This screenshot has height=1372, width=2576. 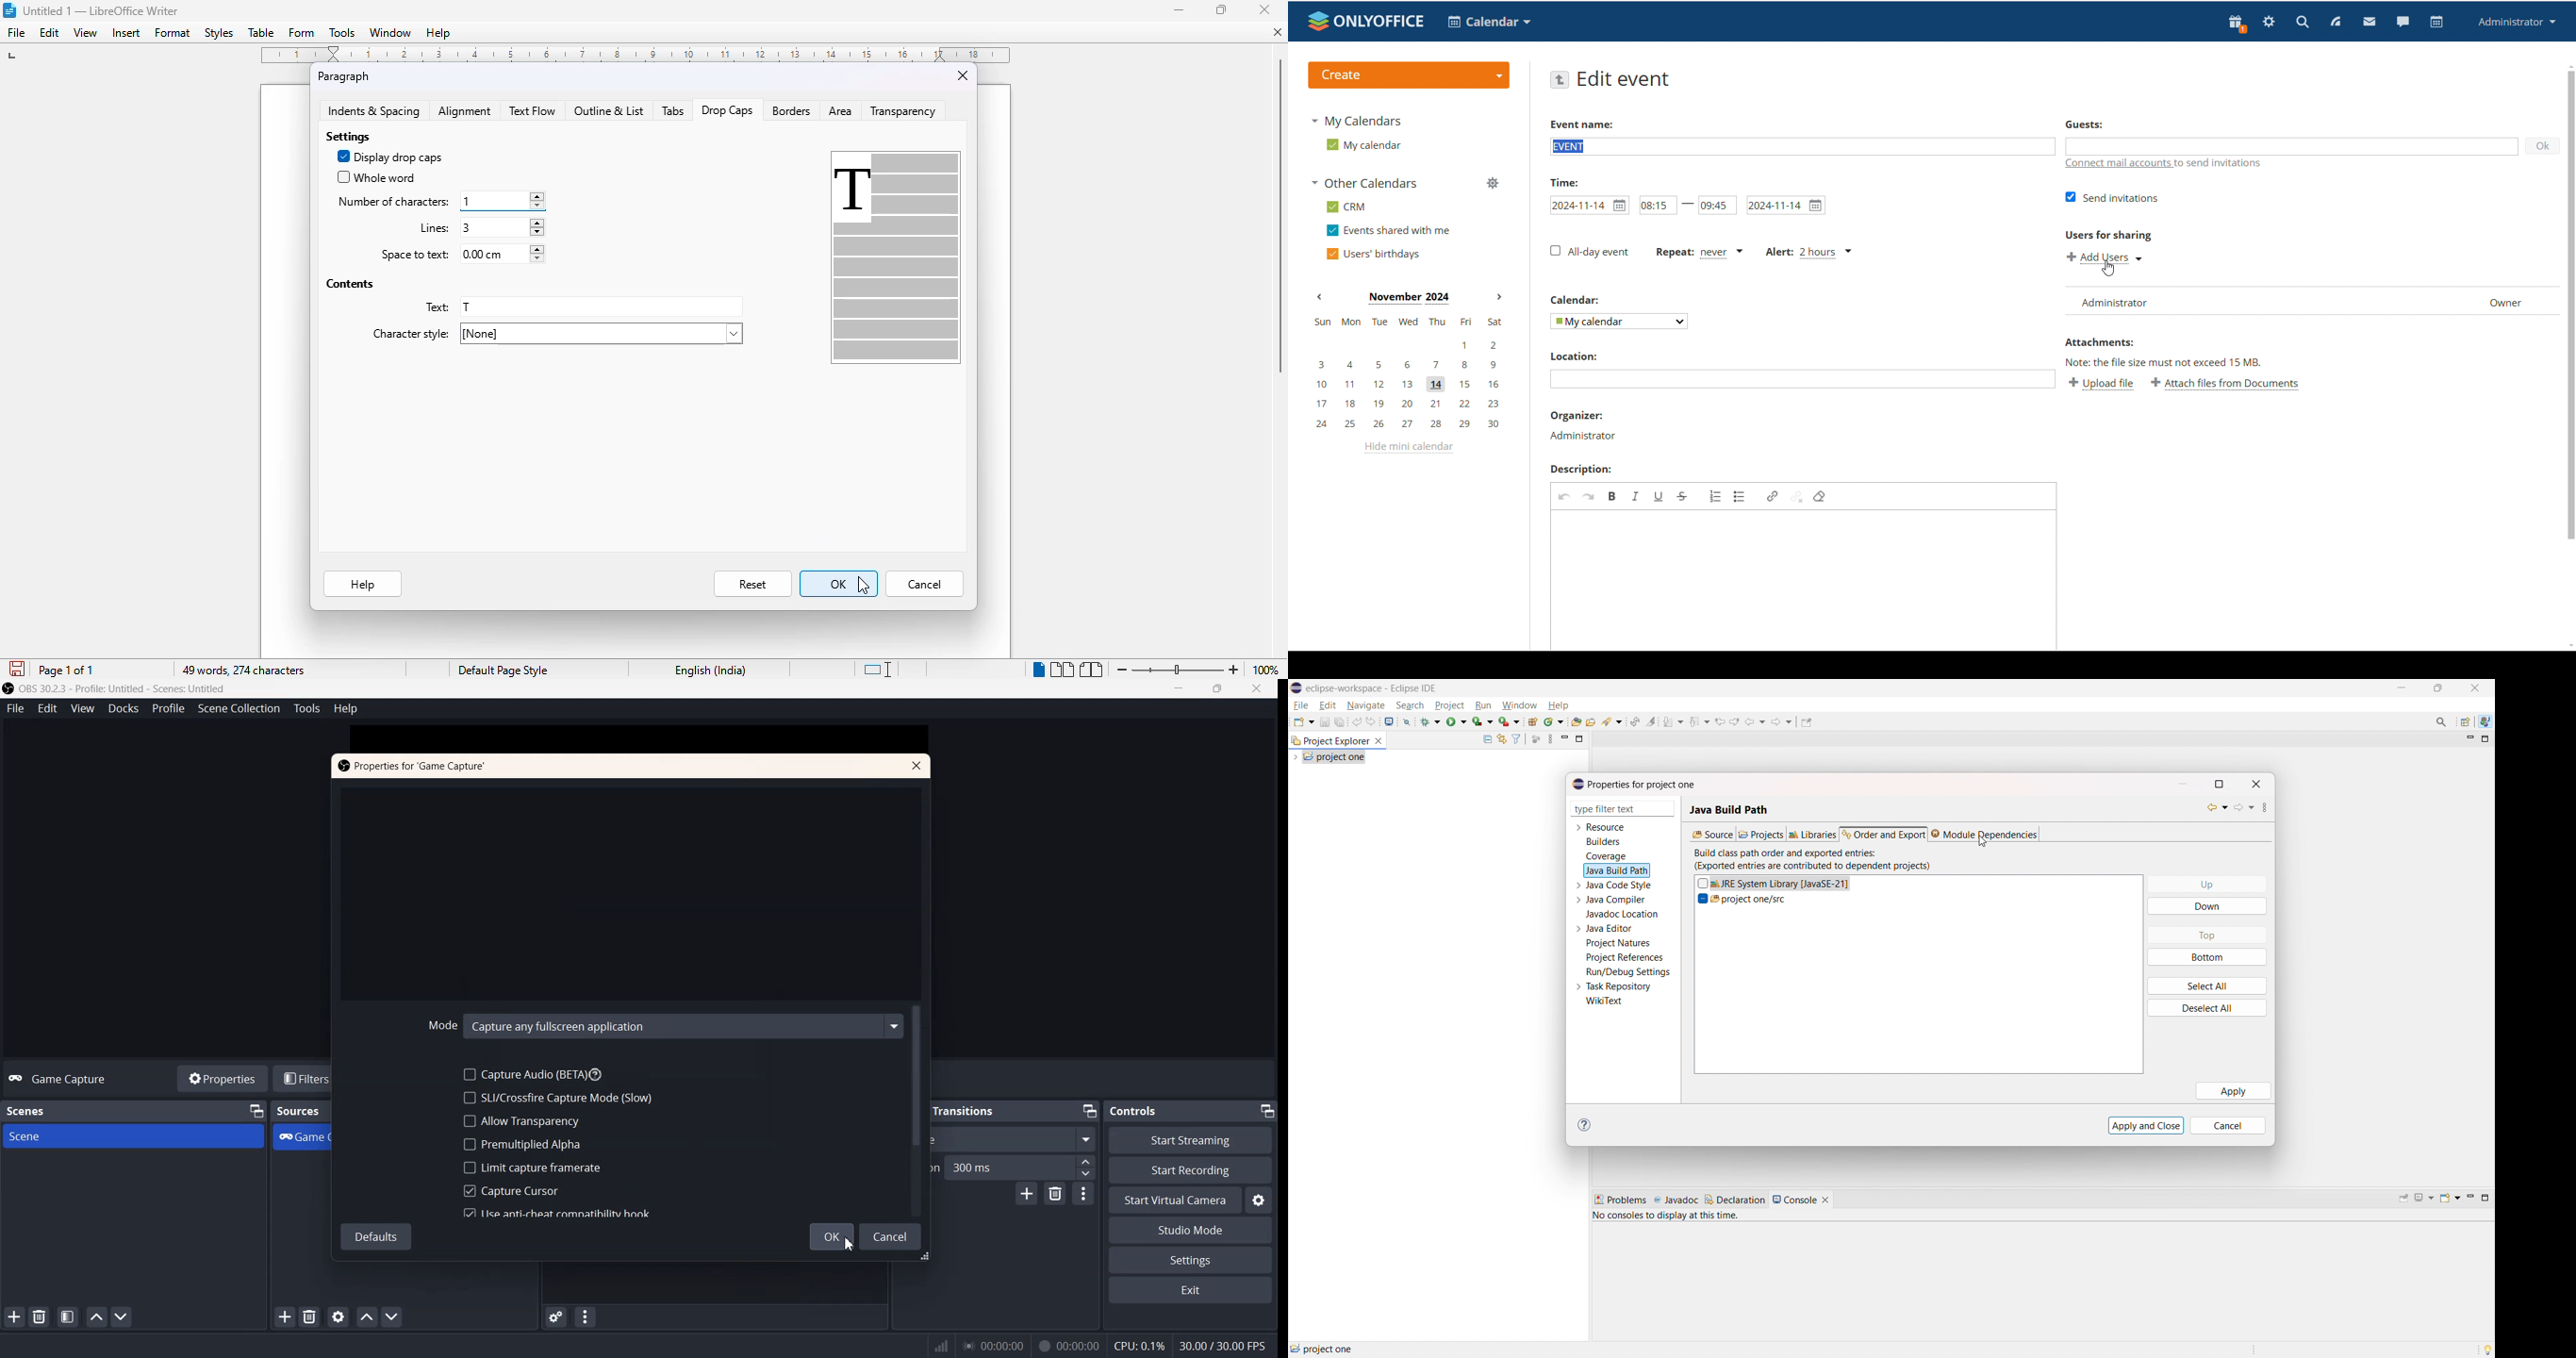 What do you see at coordinates (2105, 258) in the screenshot?
I see `add users` at bounding box center [2105, 258].